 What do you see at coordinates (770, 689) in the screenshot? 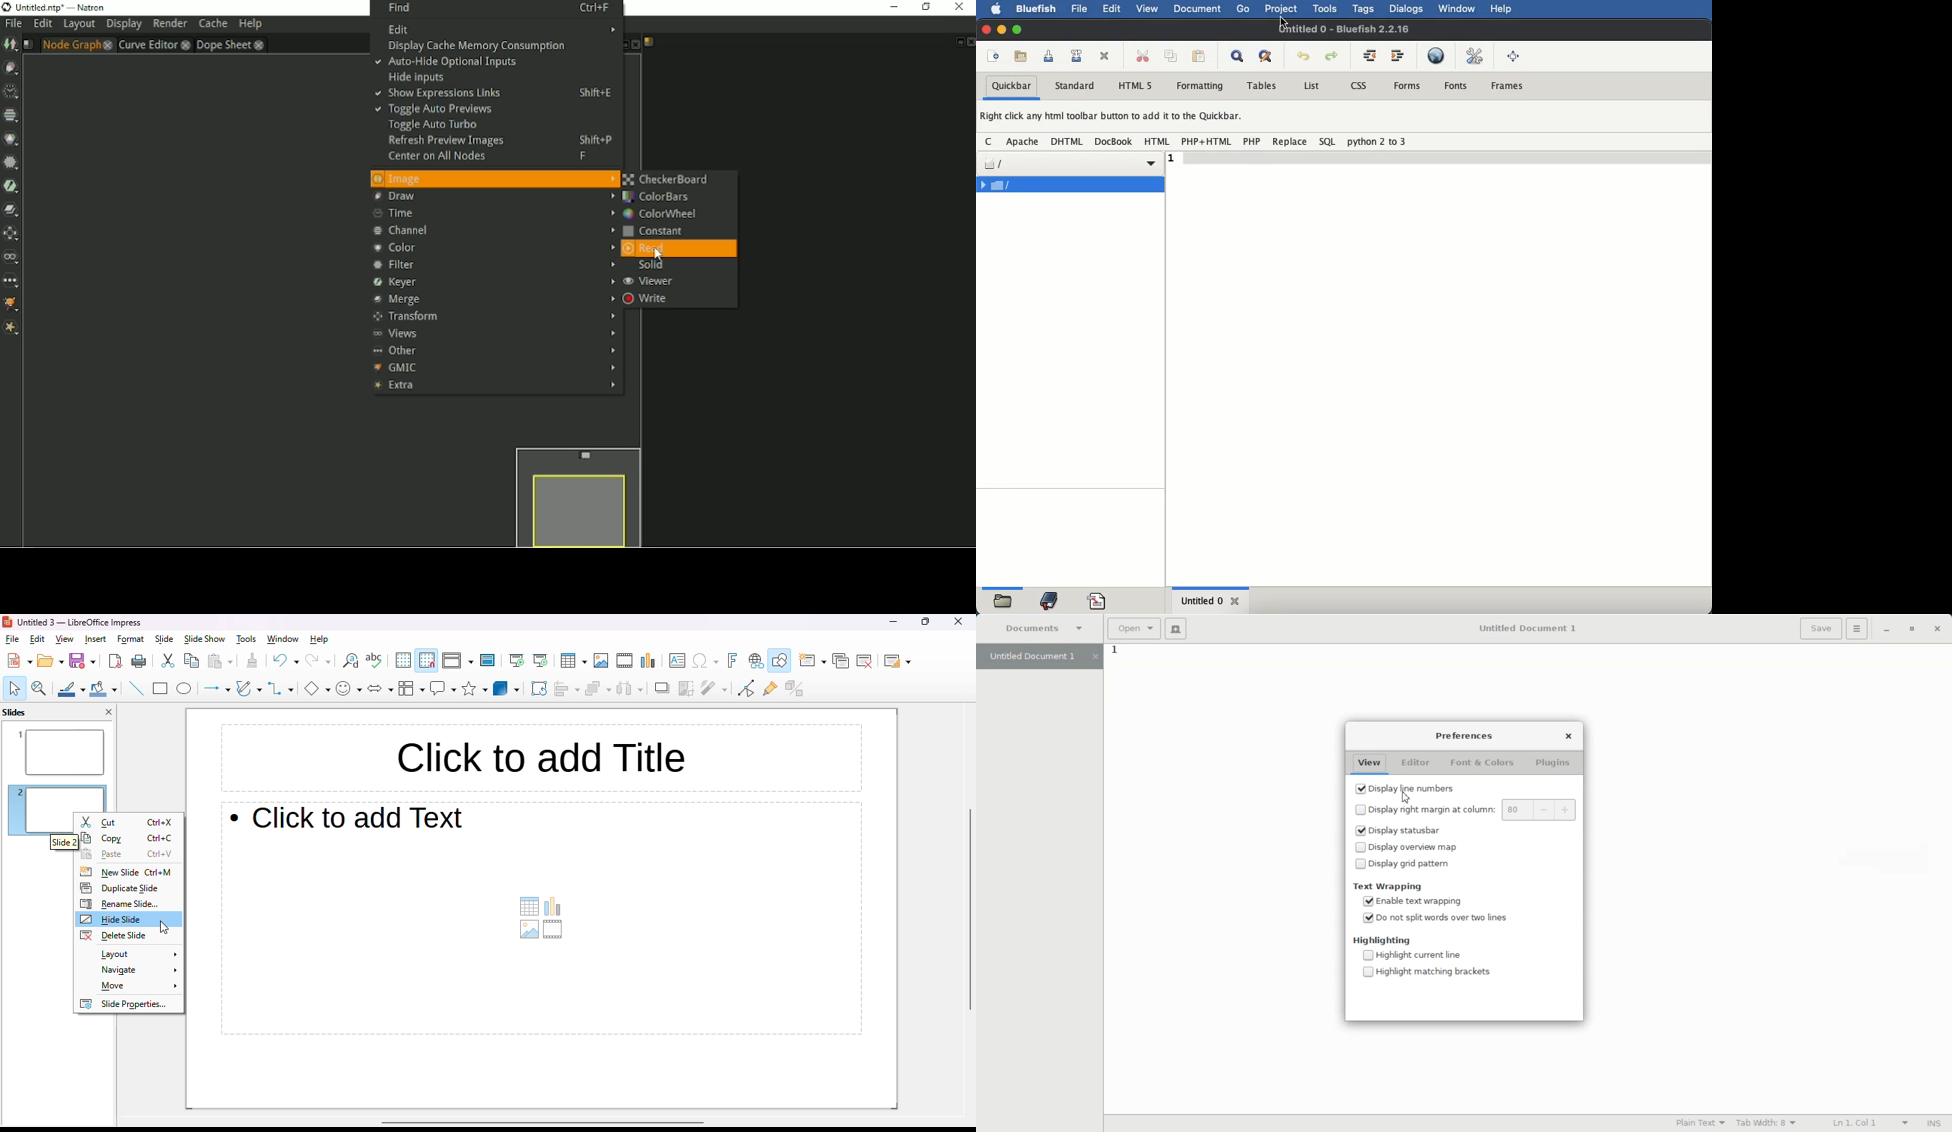
I see `show gluepoint functions` at bounding box center [770, 689].